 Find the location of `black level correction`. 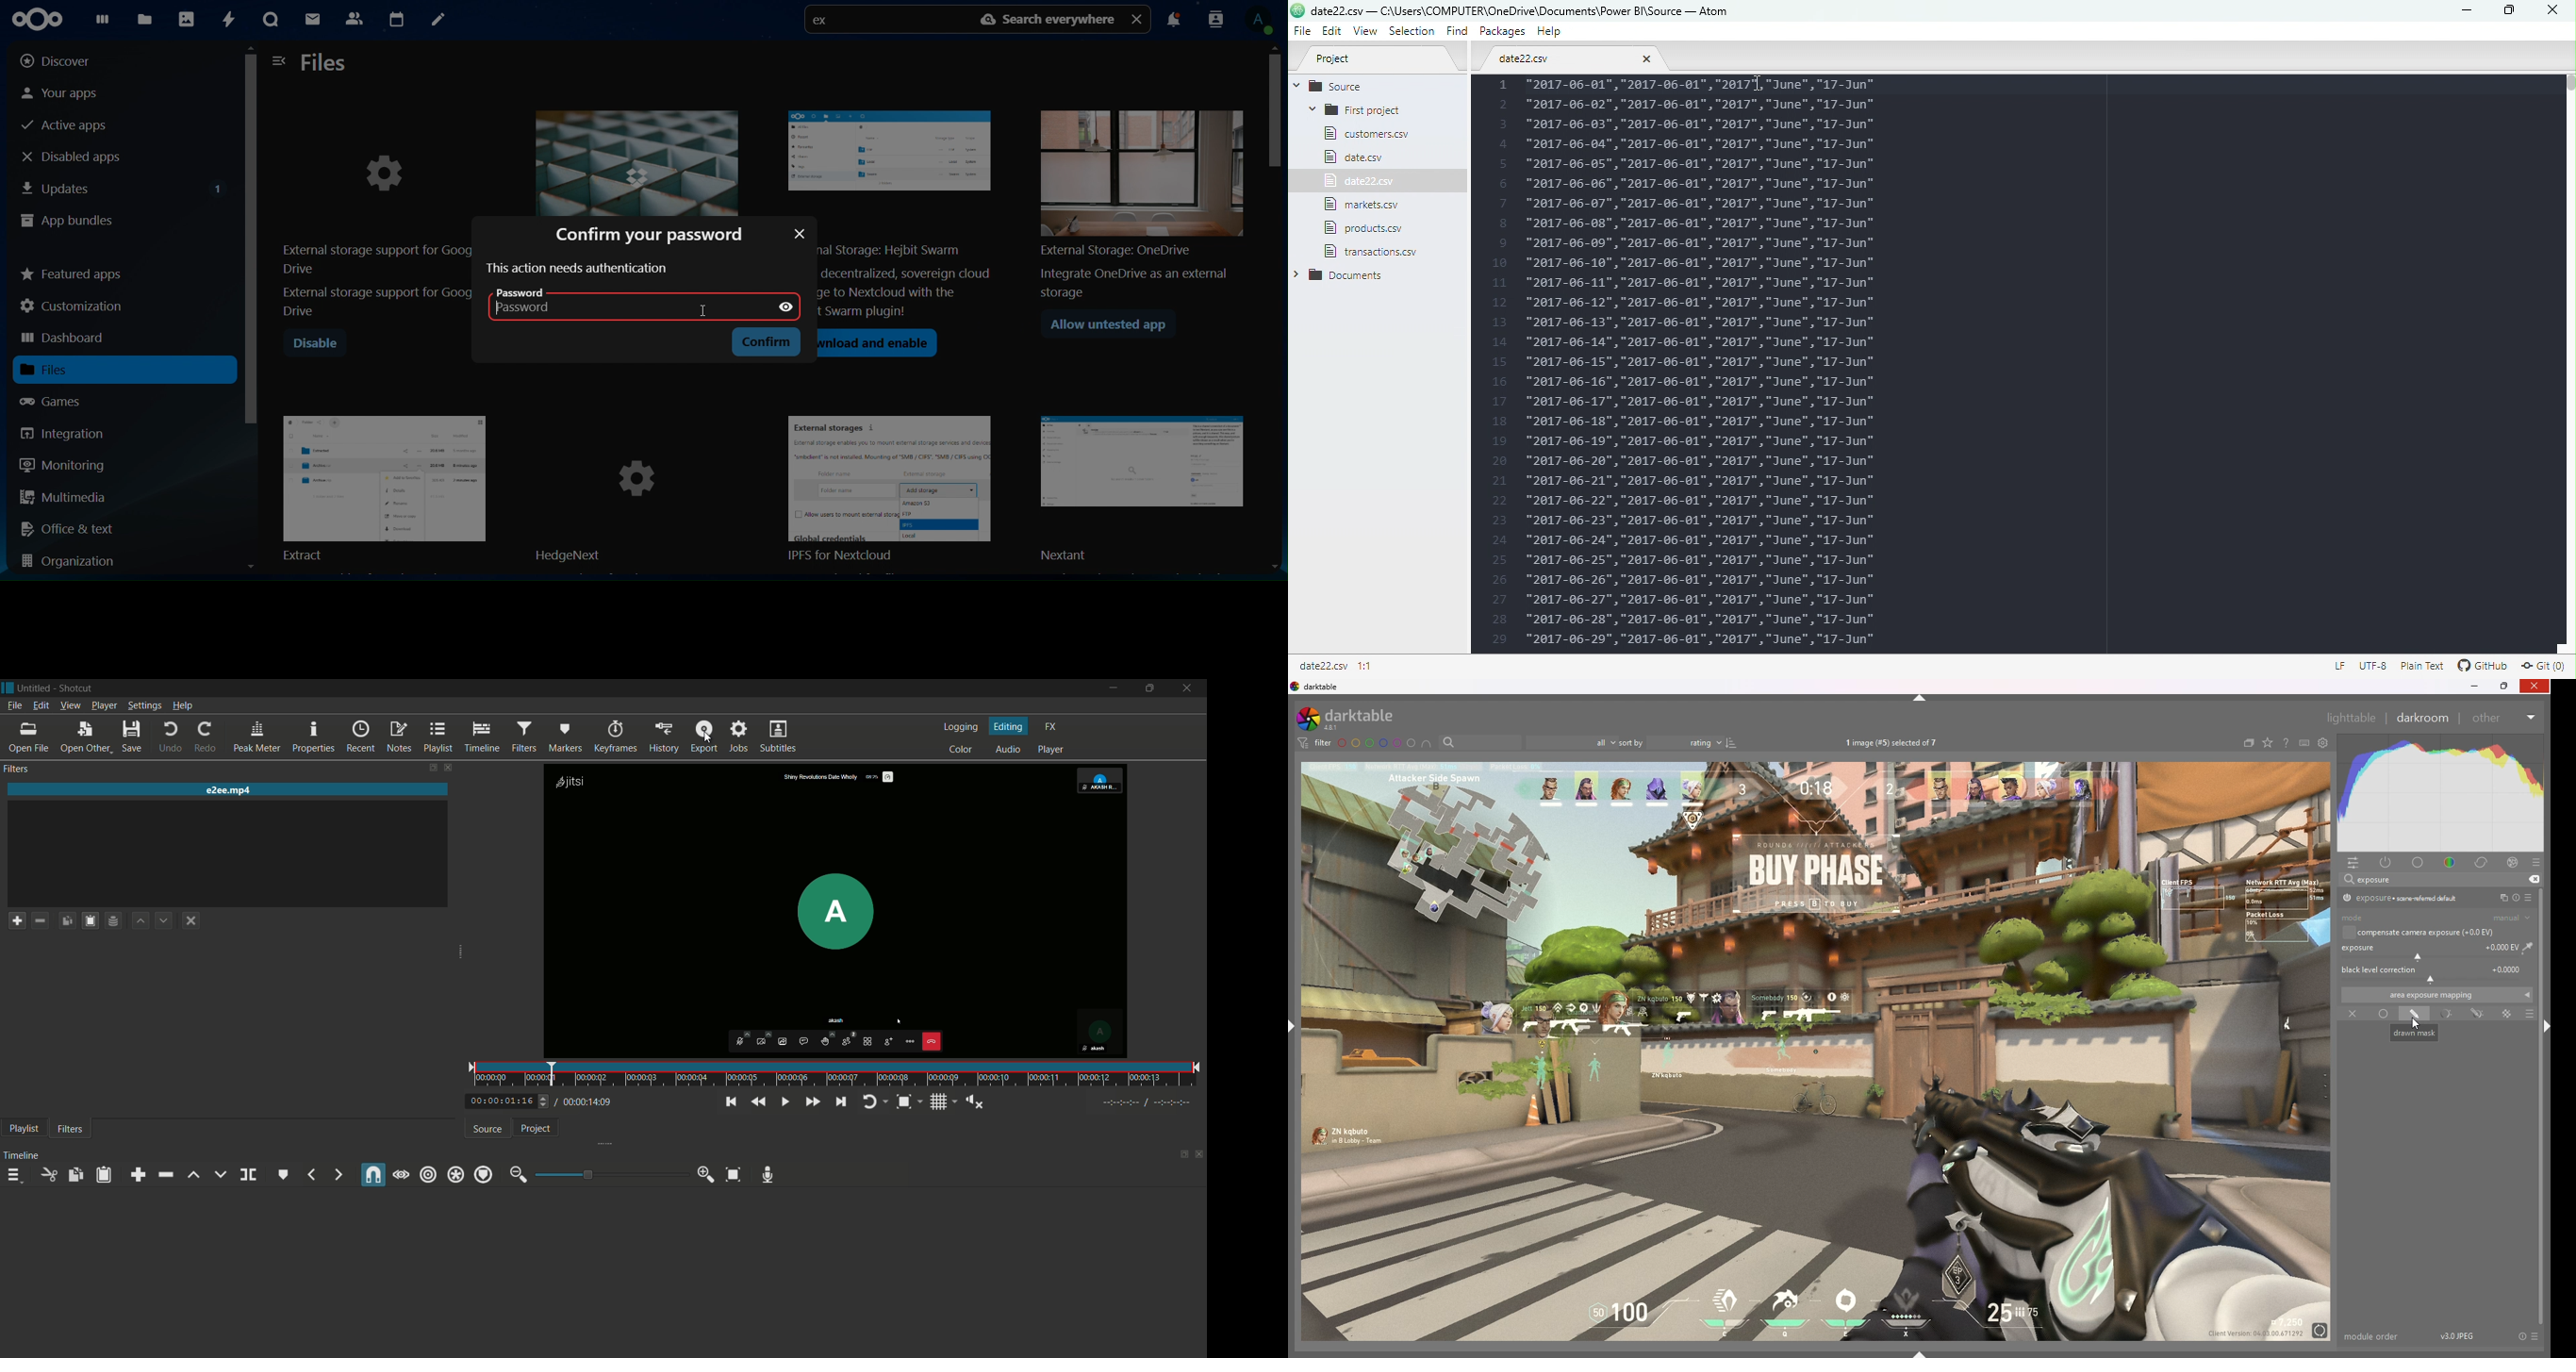

black level correction is located at coordinates (2436, 973).